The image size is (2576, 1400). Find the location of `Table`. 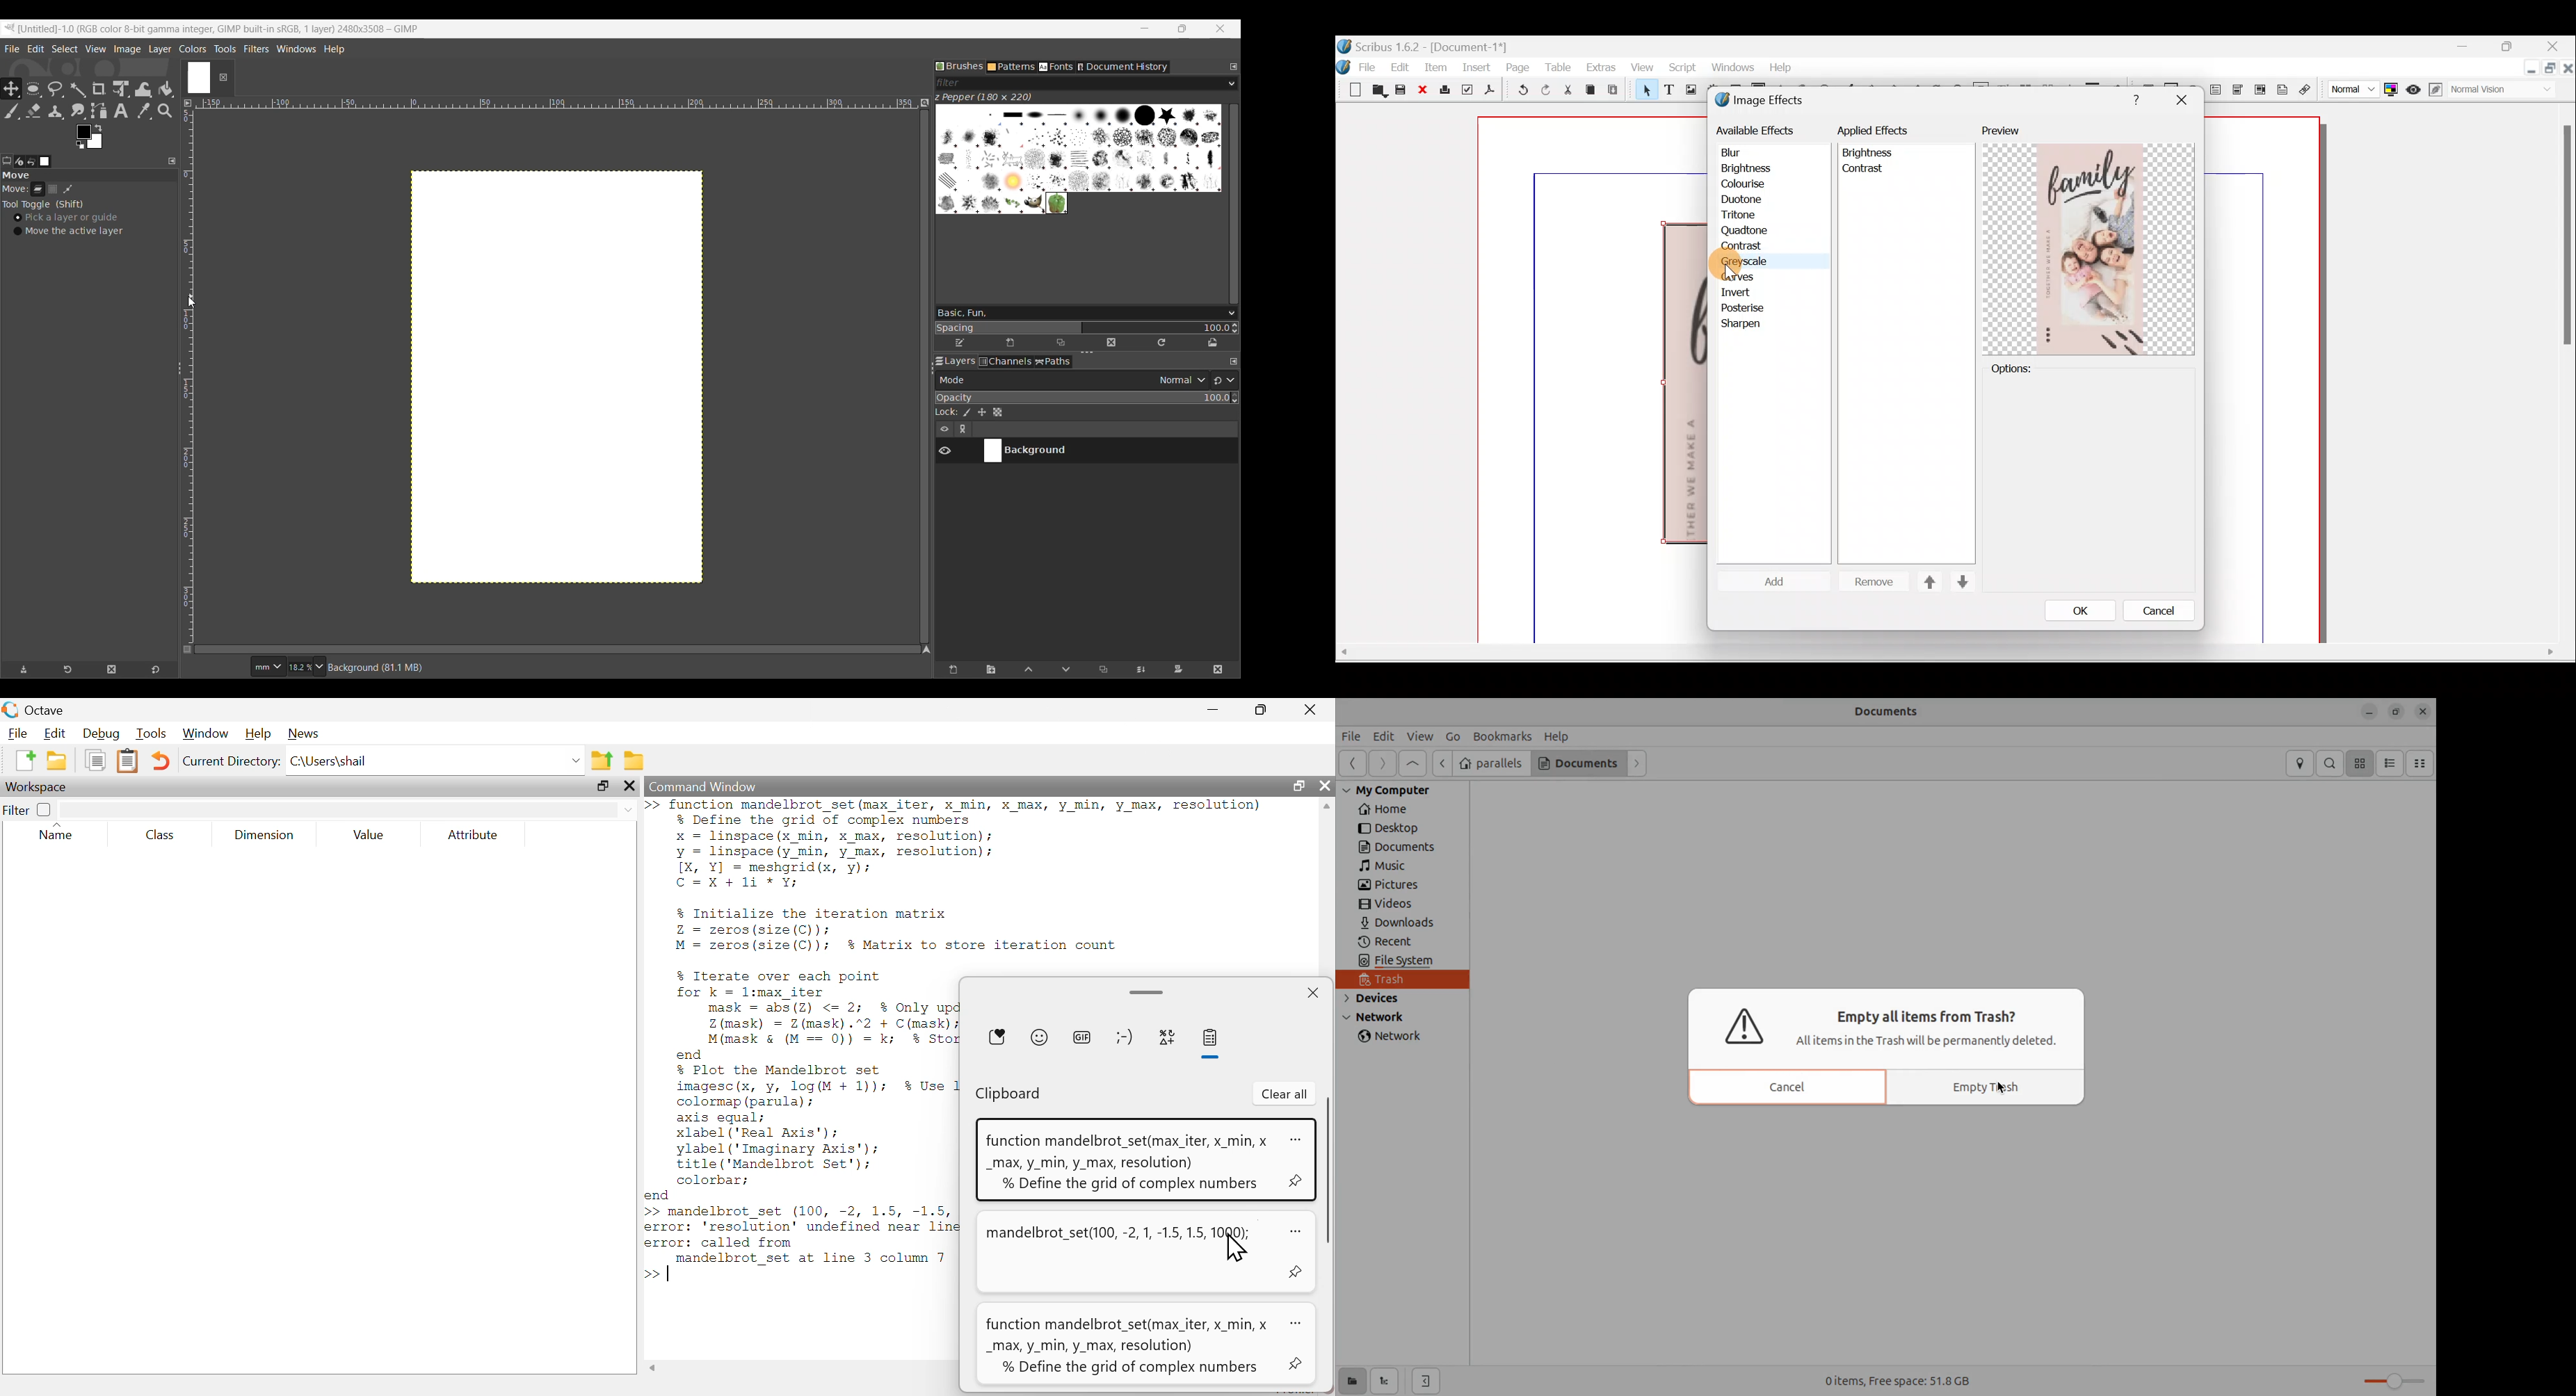

Table is located at coordinates (1560, 69).